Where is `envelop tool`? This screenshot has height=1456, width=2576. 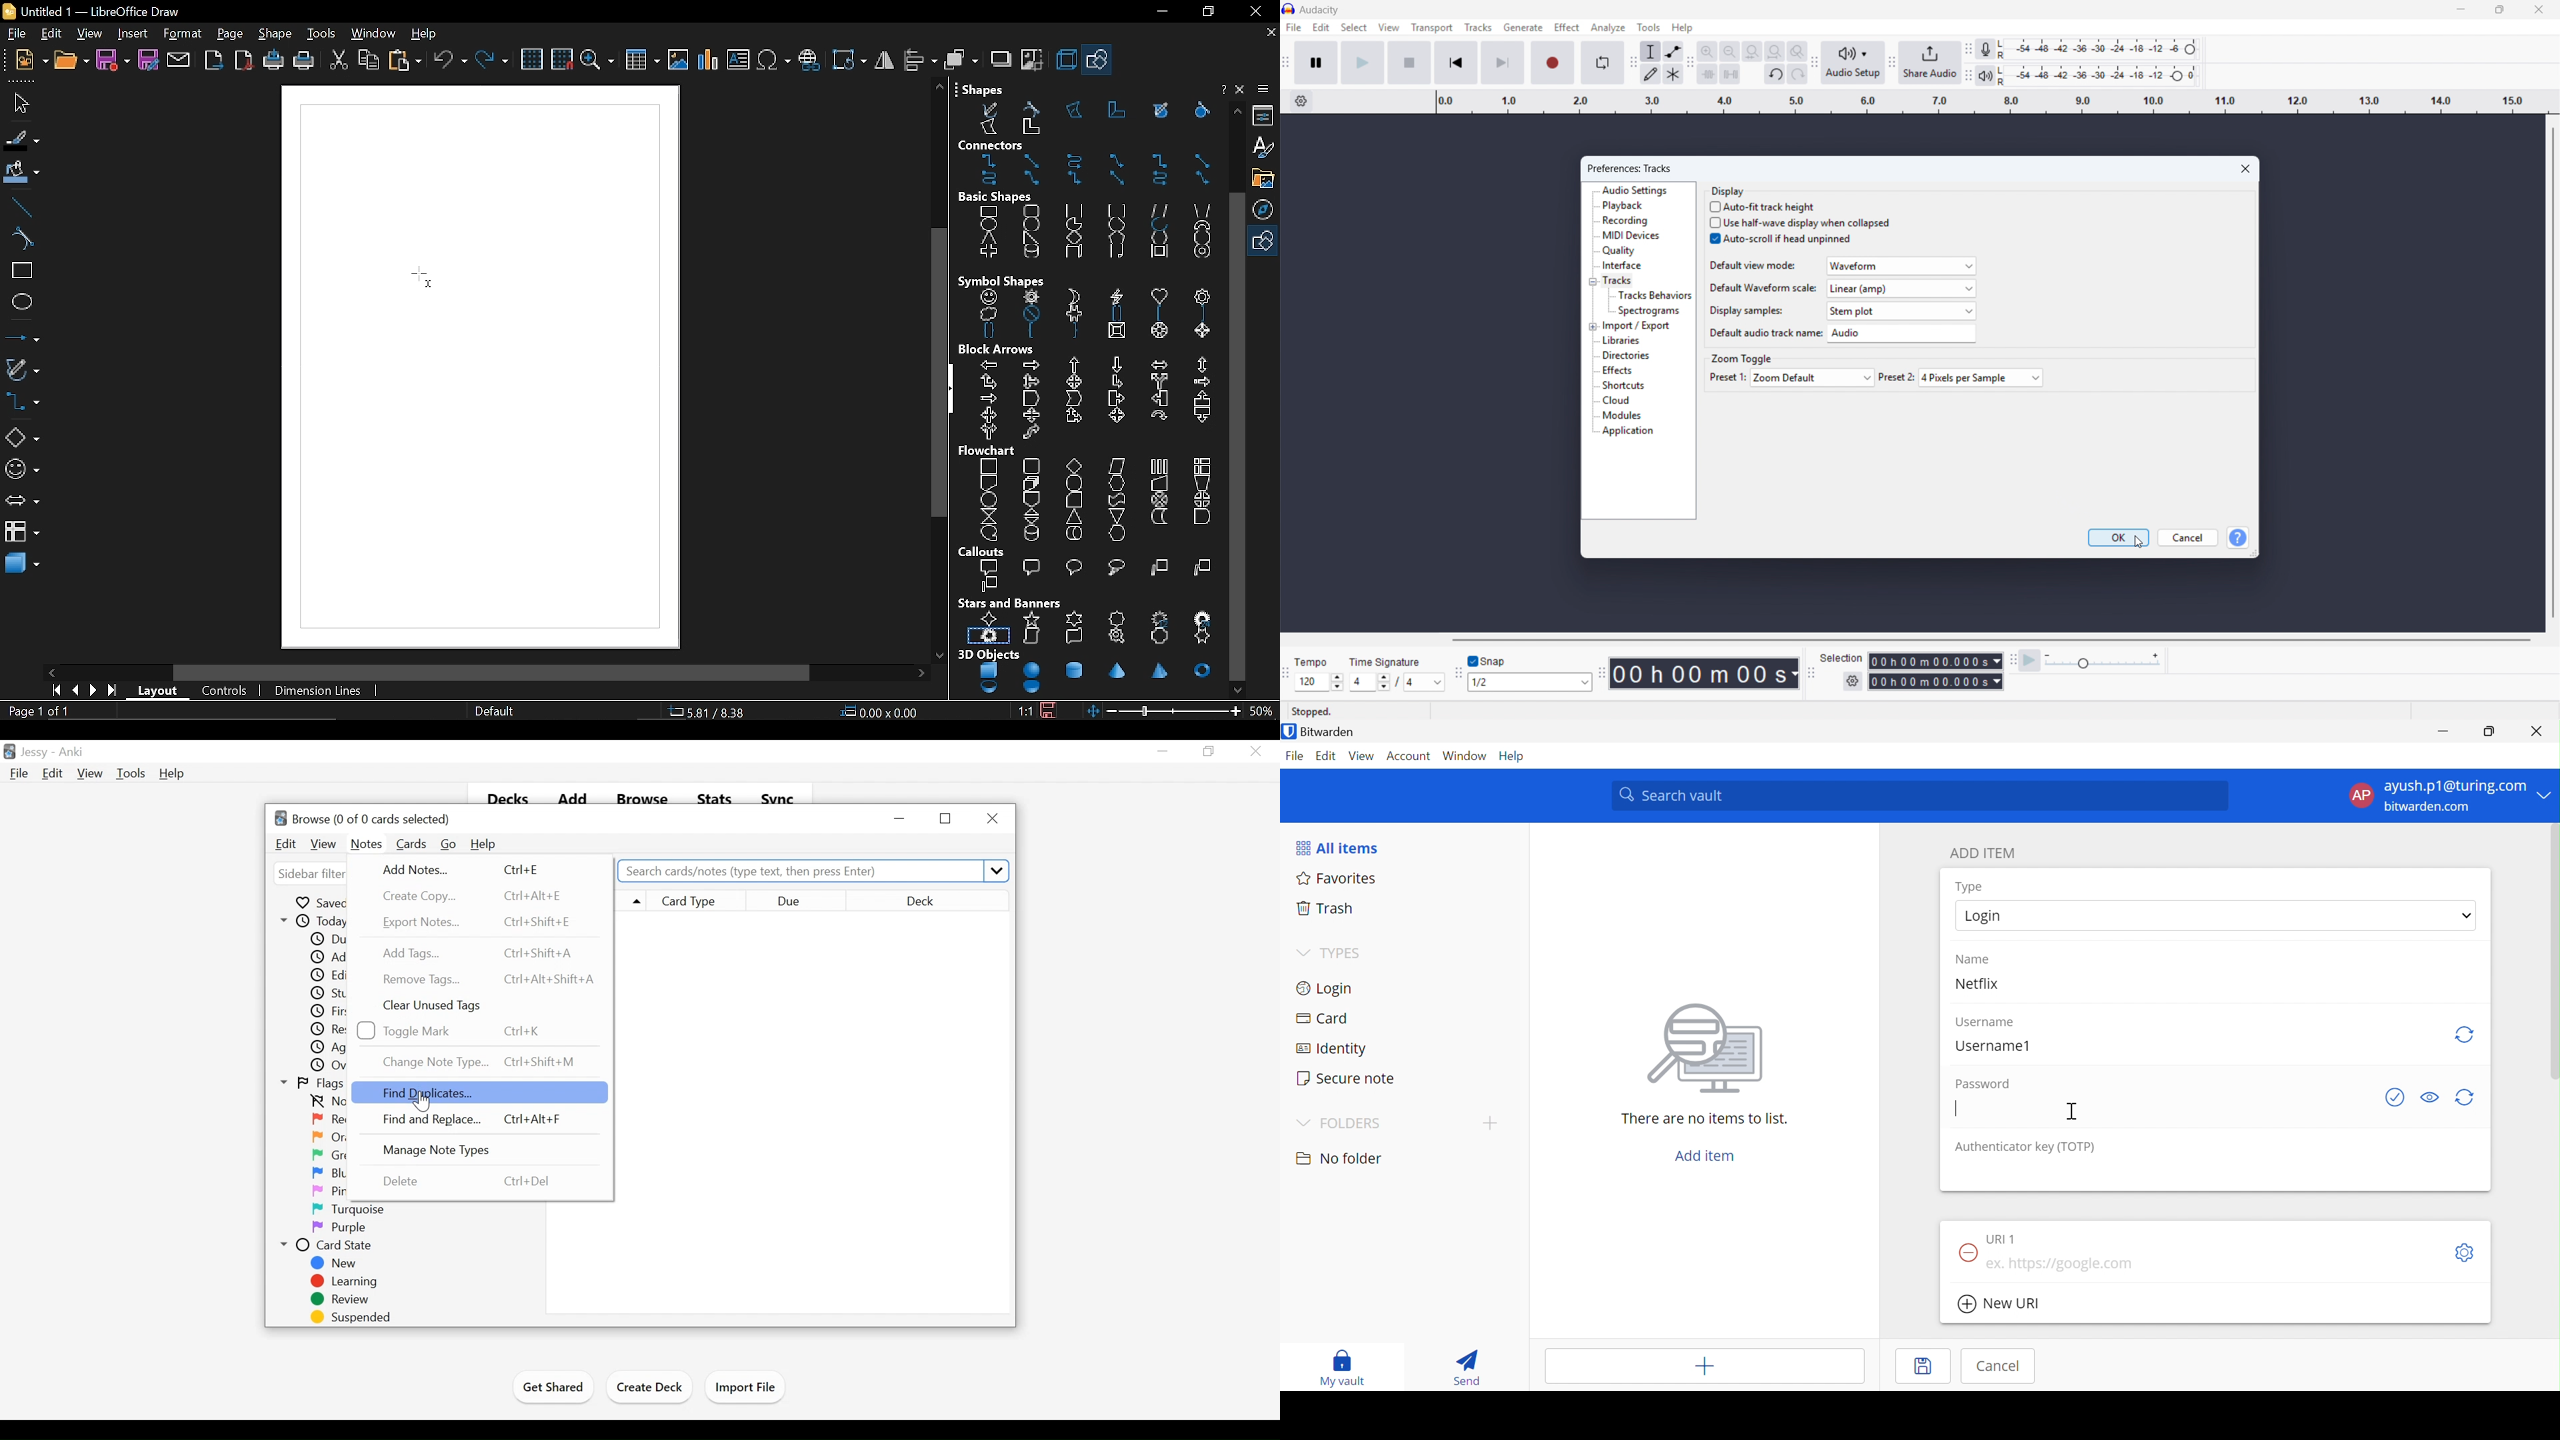
envelop tool is located at coordinates (1673, 51).